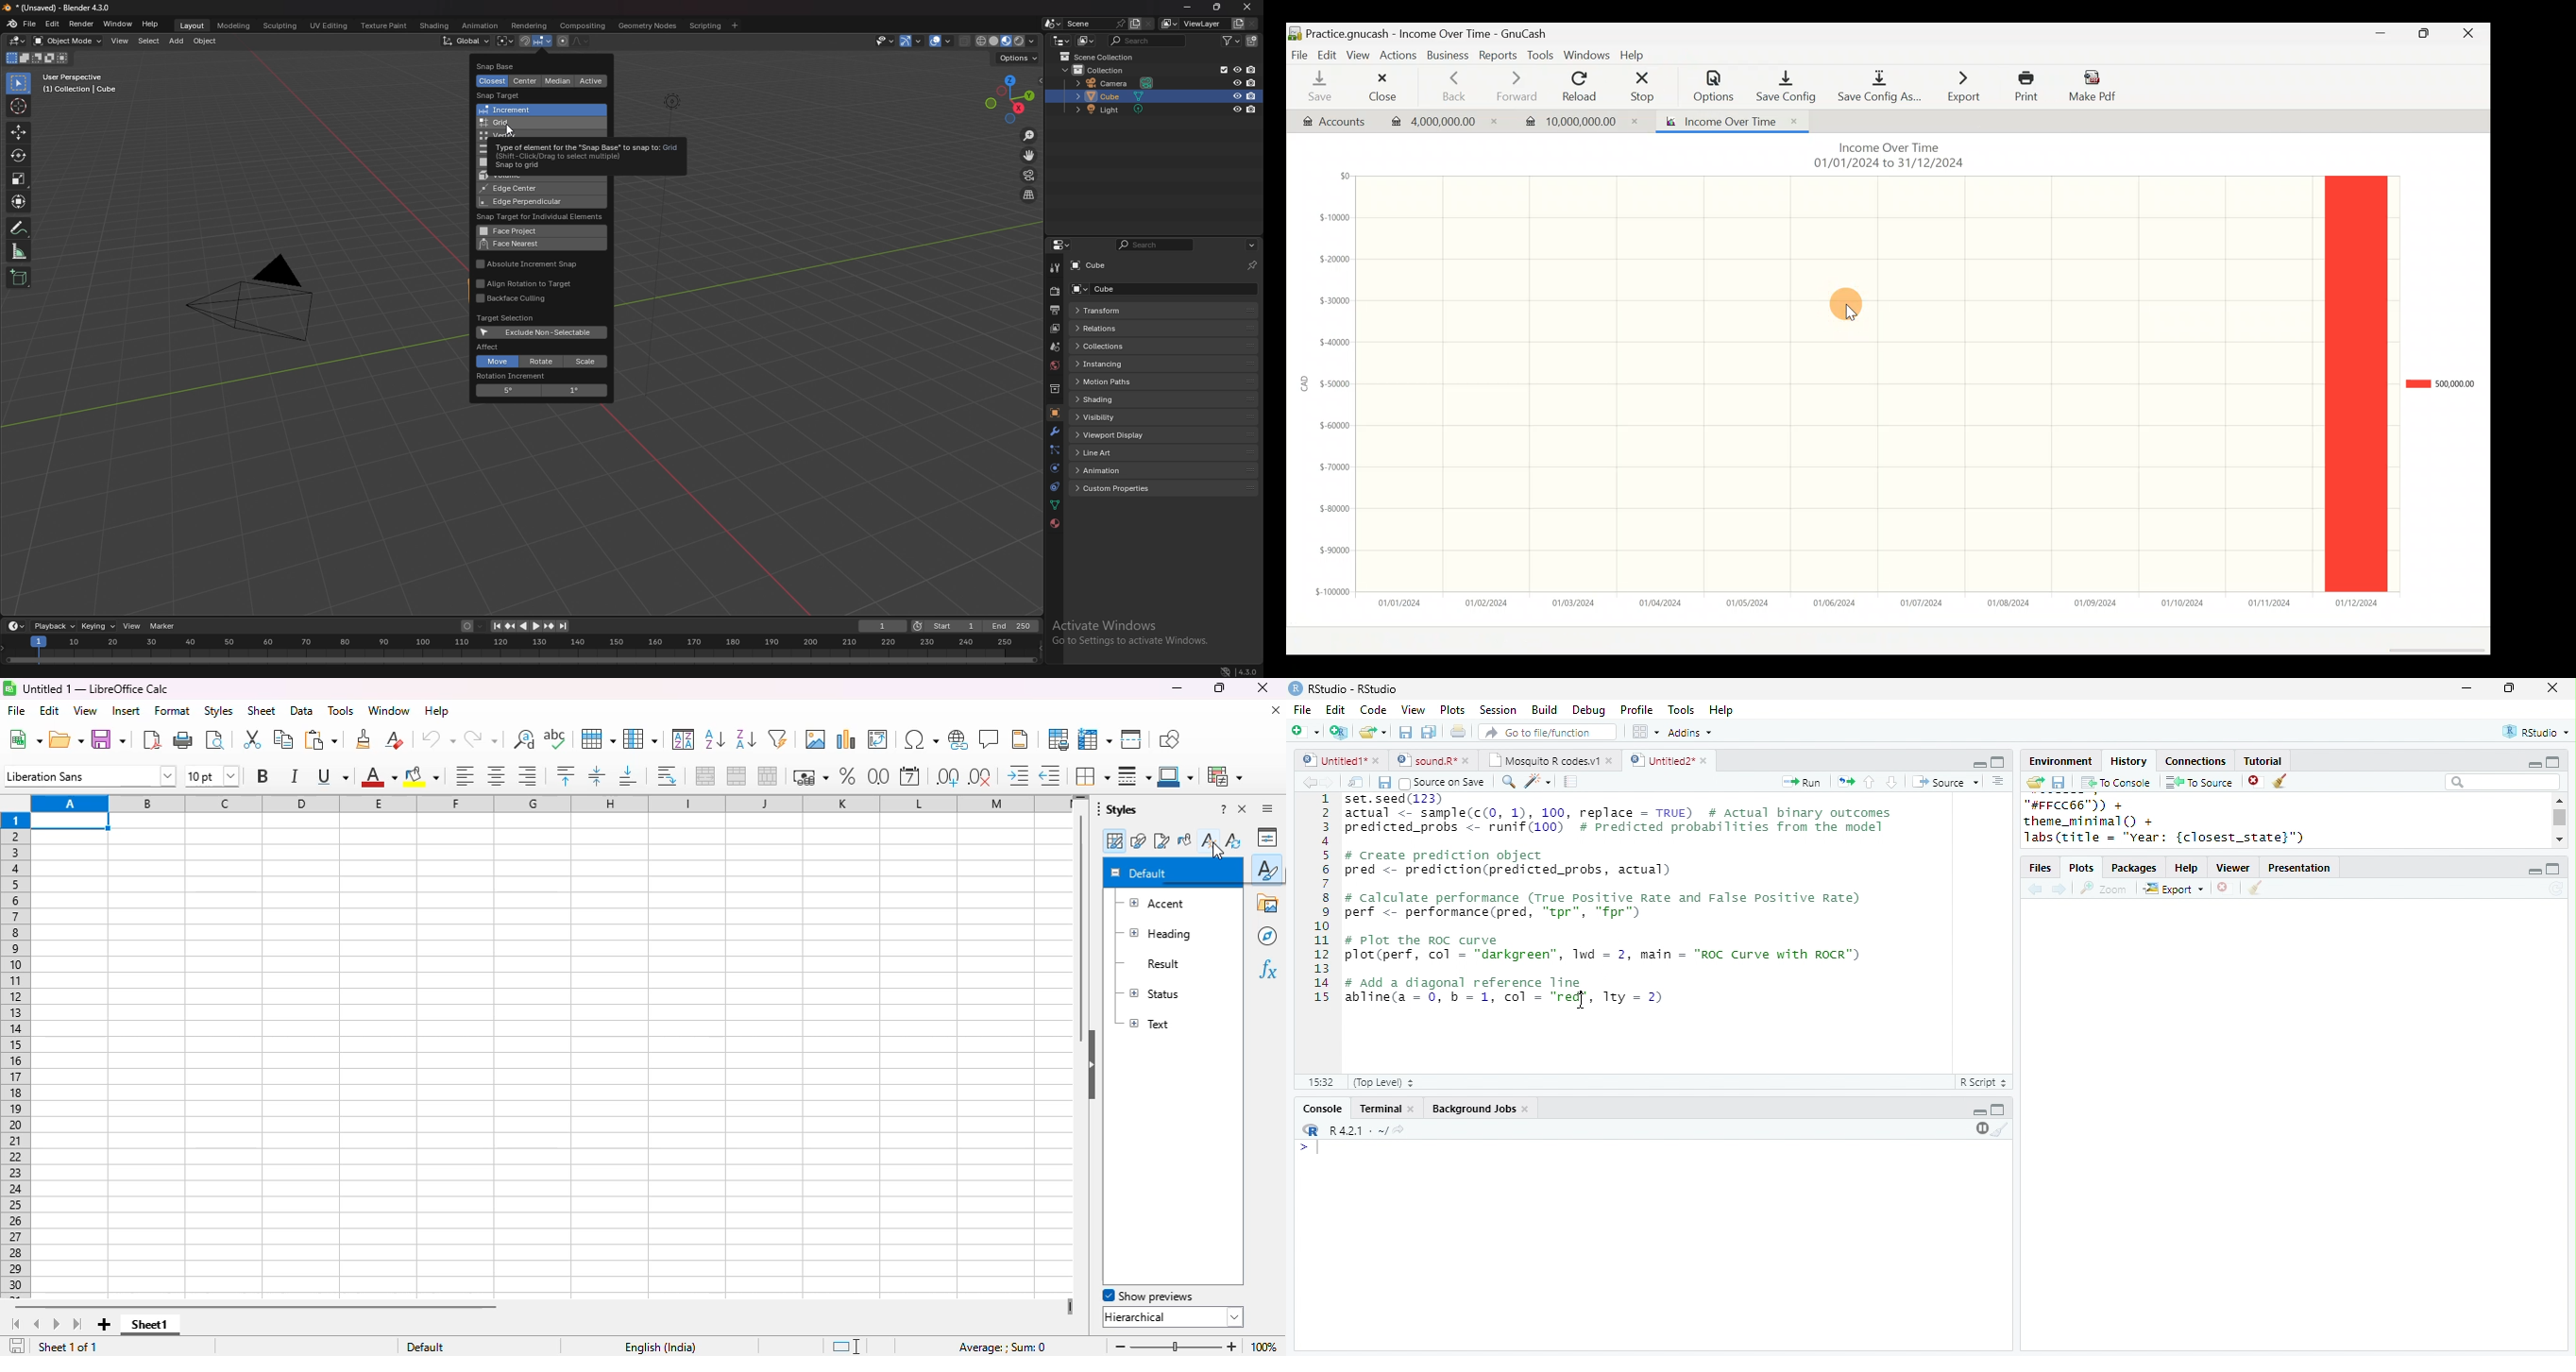 This screenshot has width=2576, height=1372. I want to click on vertical scroll bar, so click(1082, 928).